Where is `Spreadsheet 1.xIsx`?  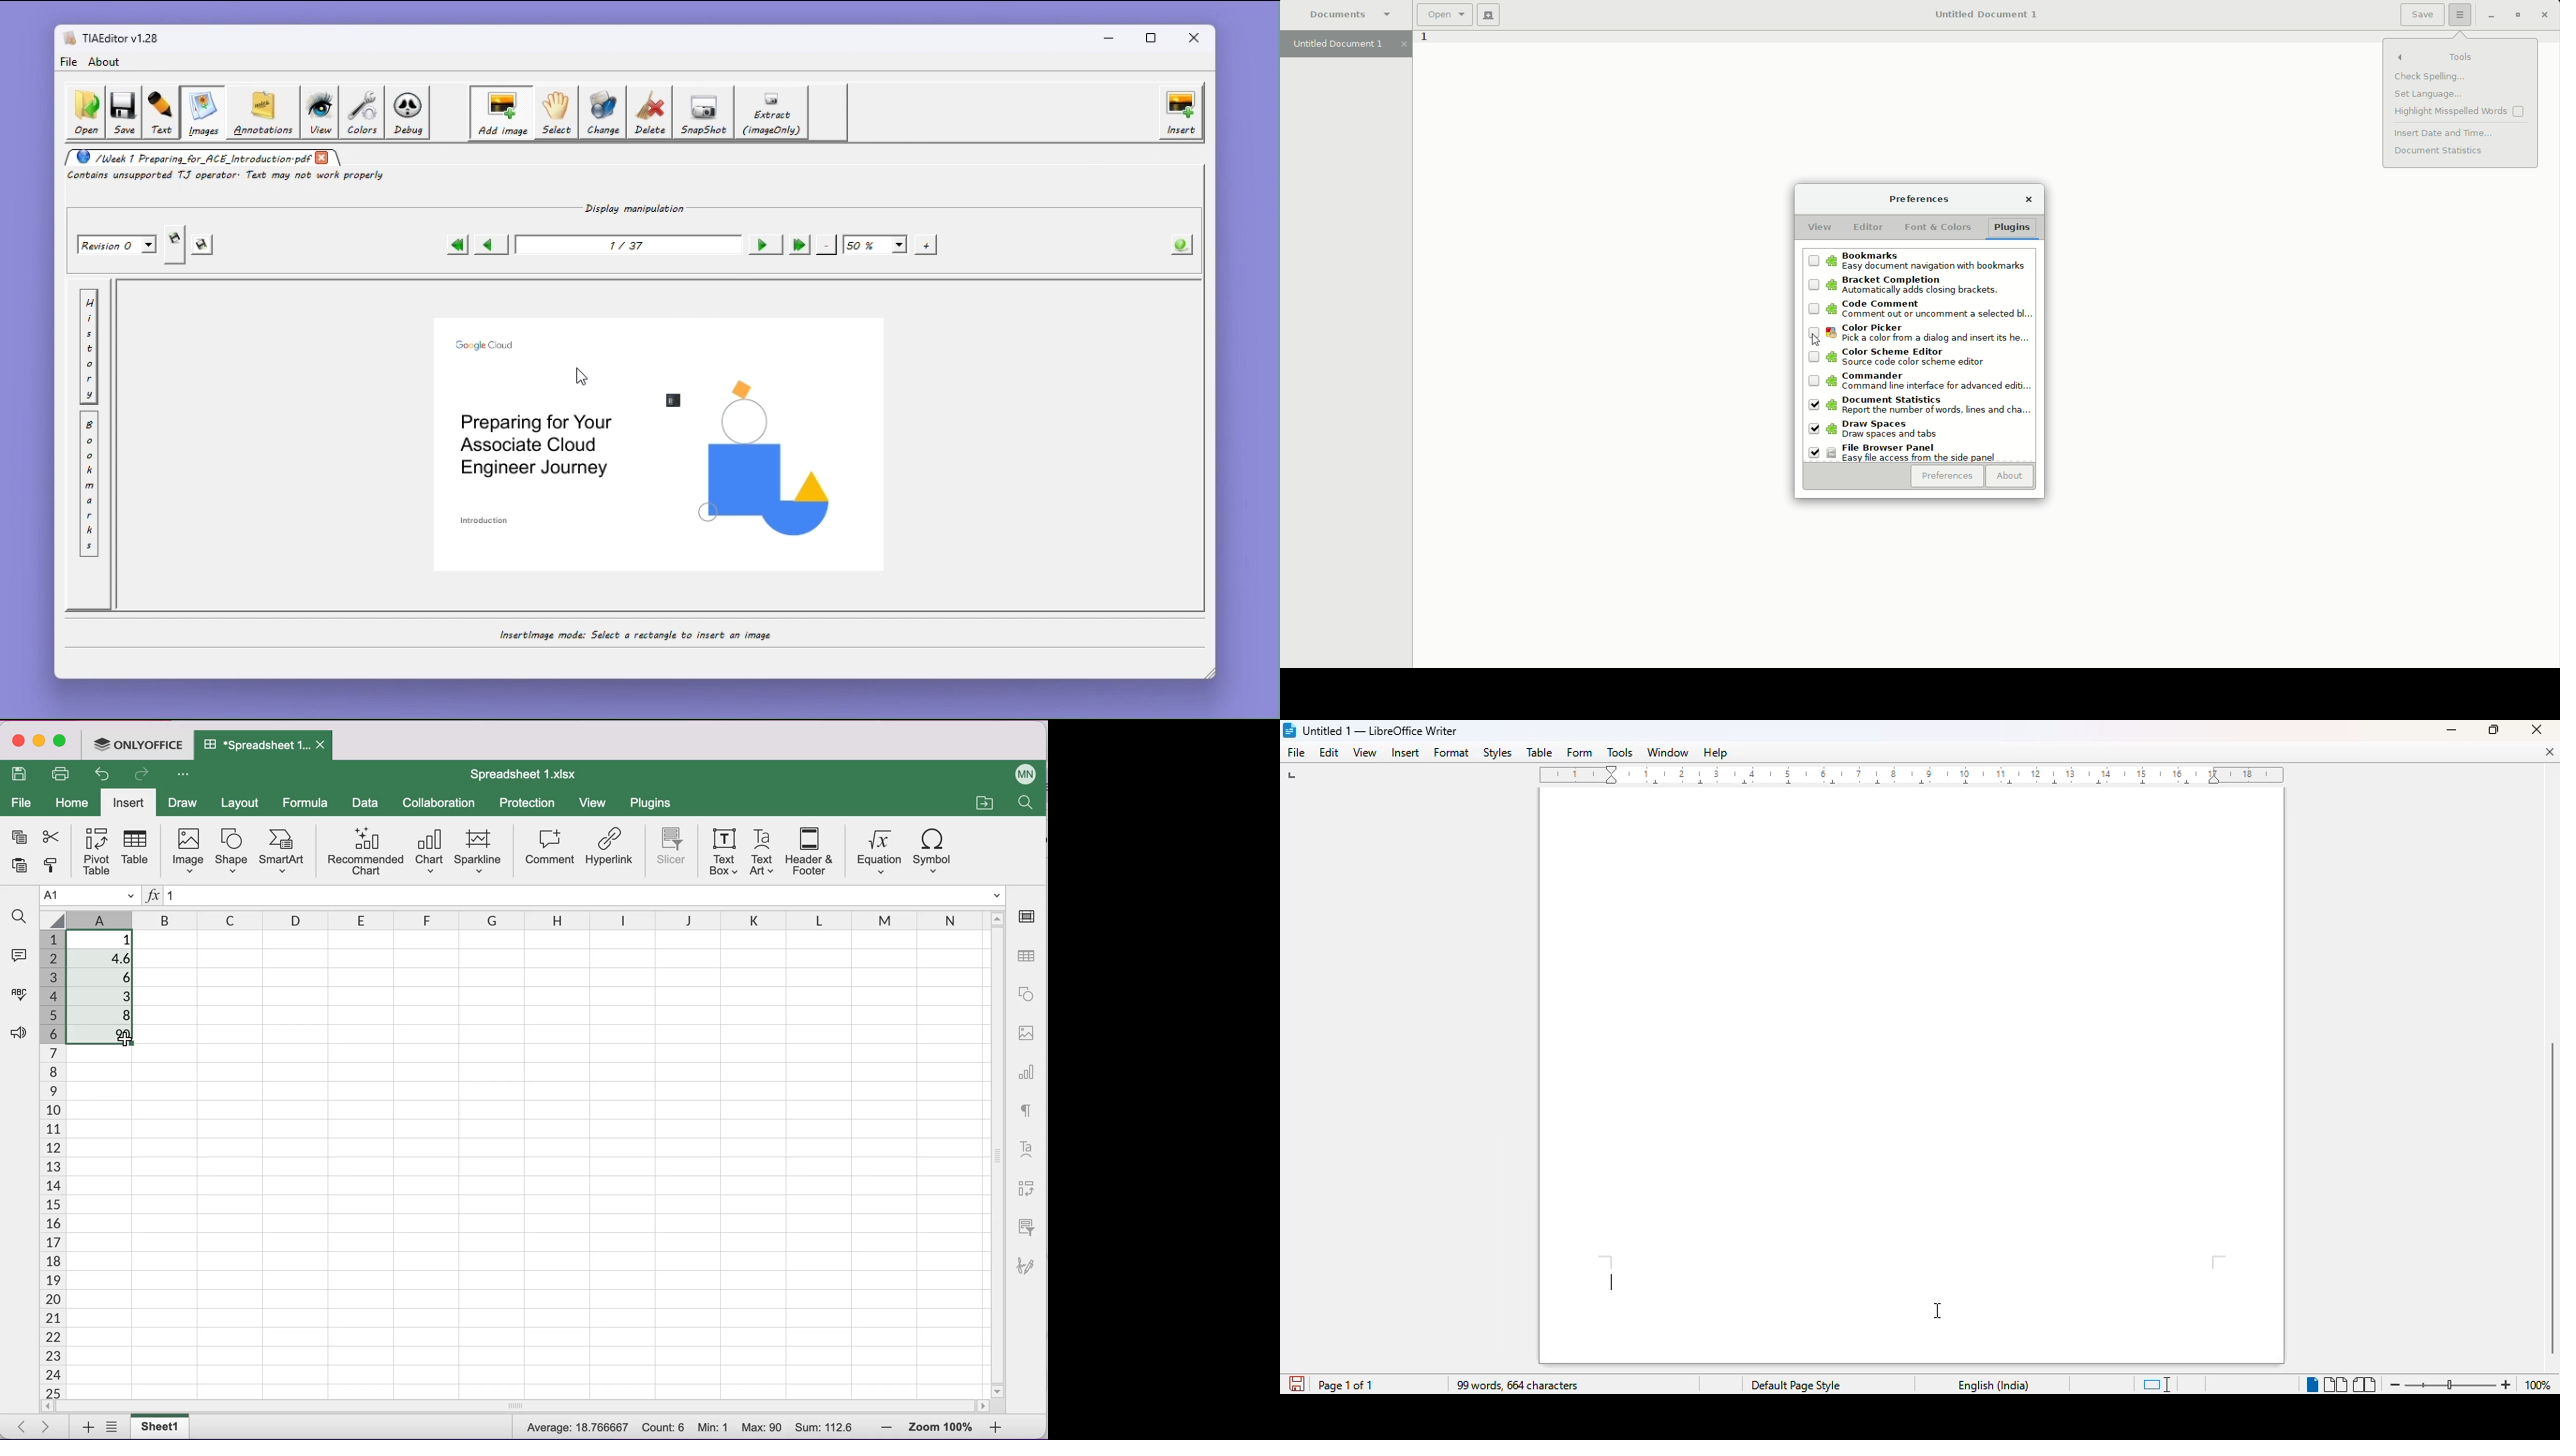 Spreadsheet 1.xIsx is located at coordinates (523, 773).